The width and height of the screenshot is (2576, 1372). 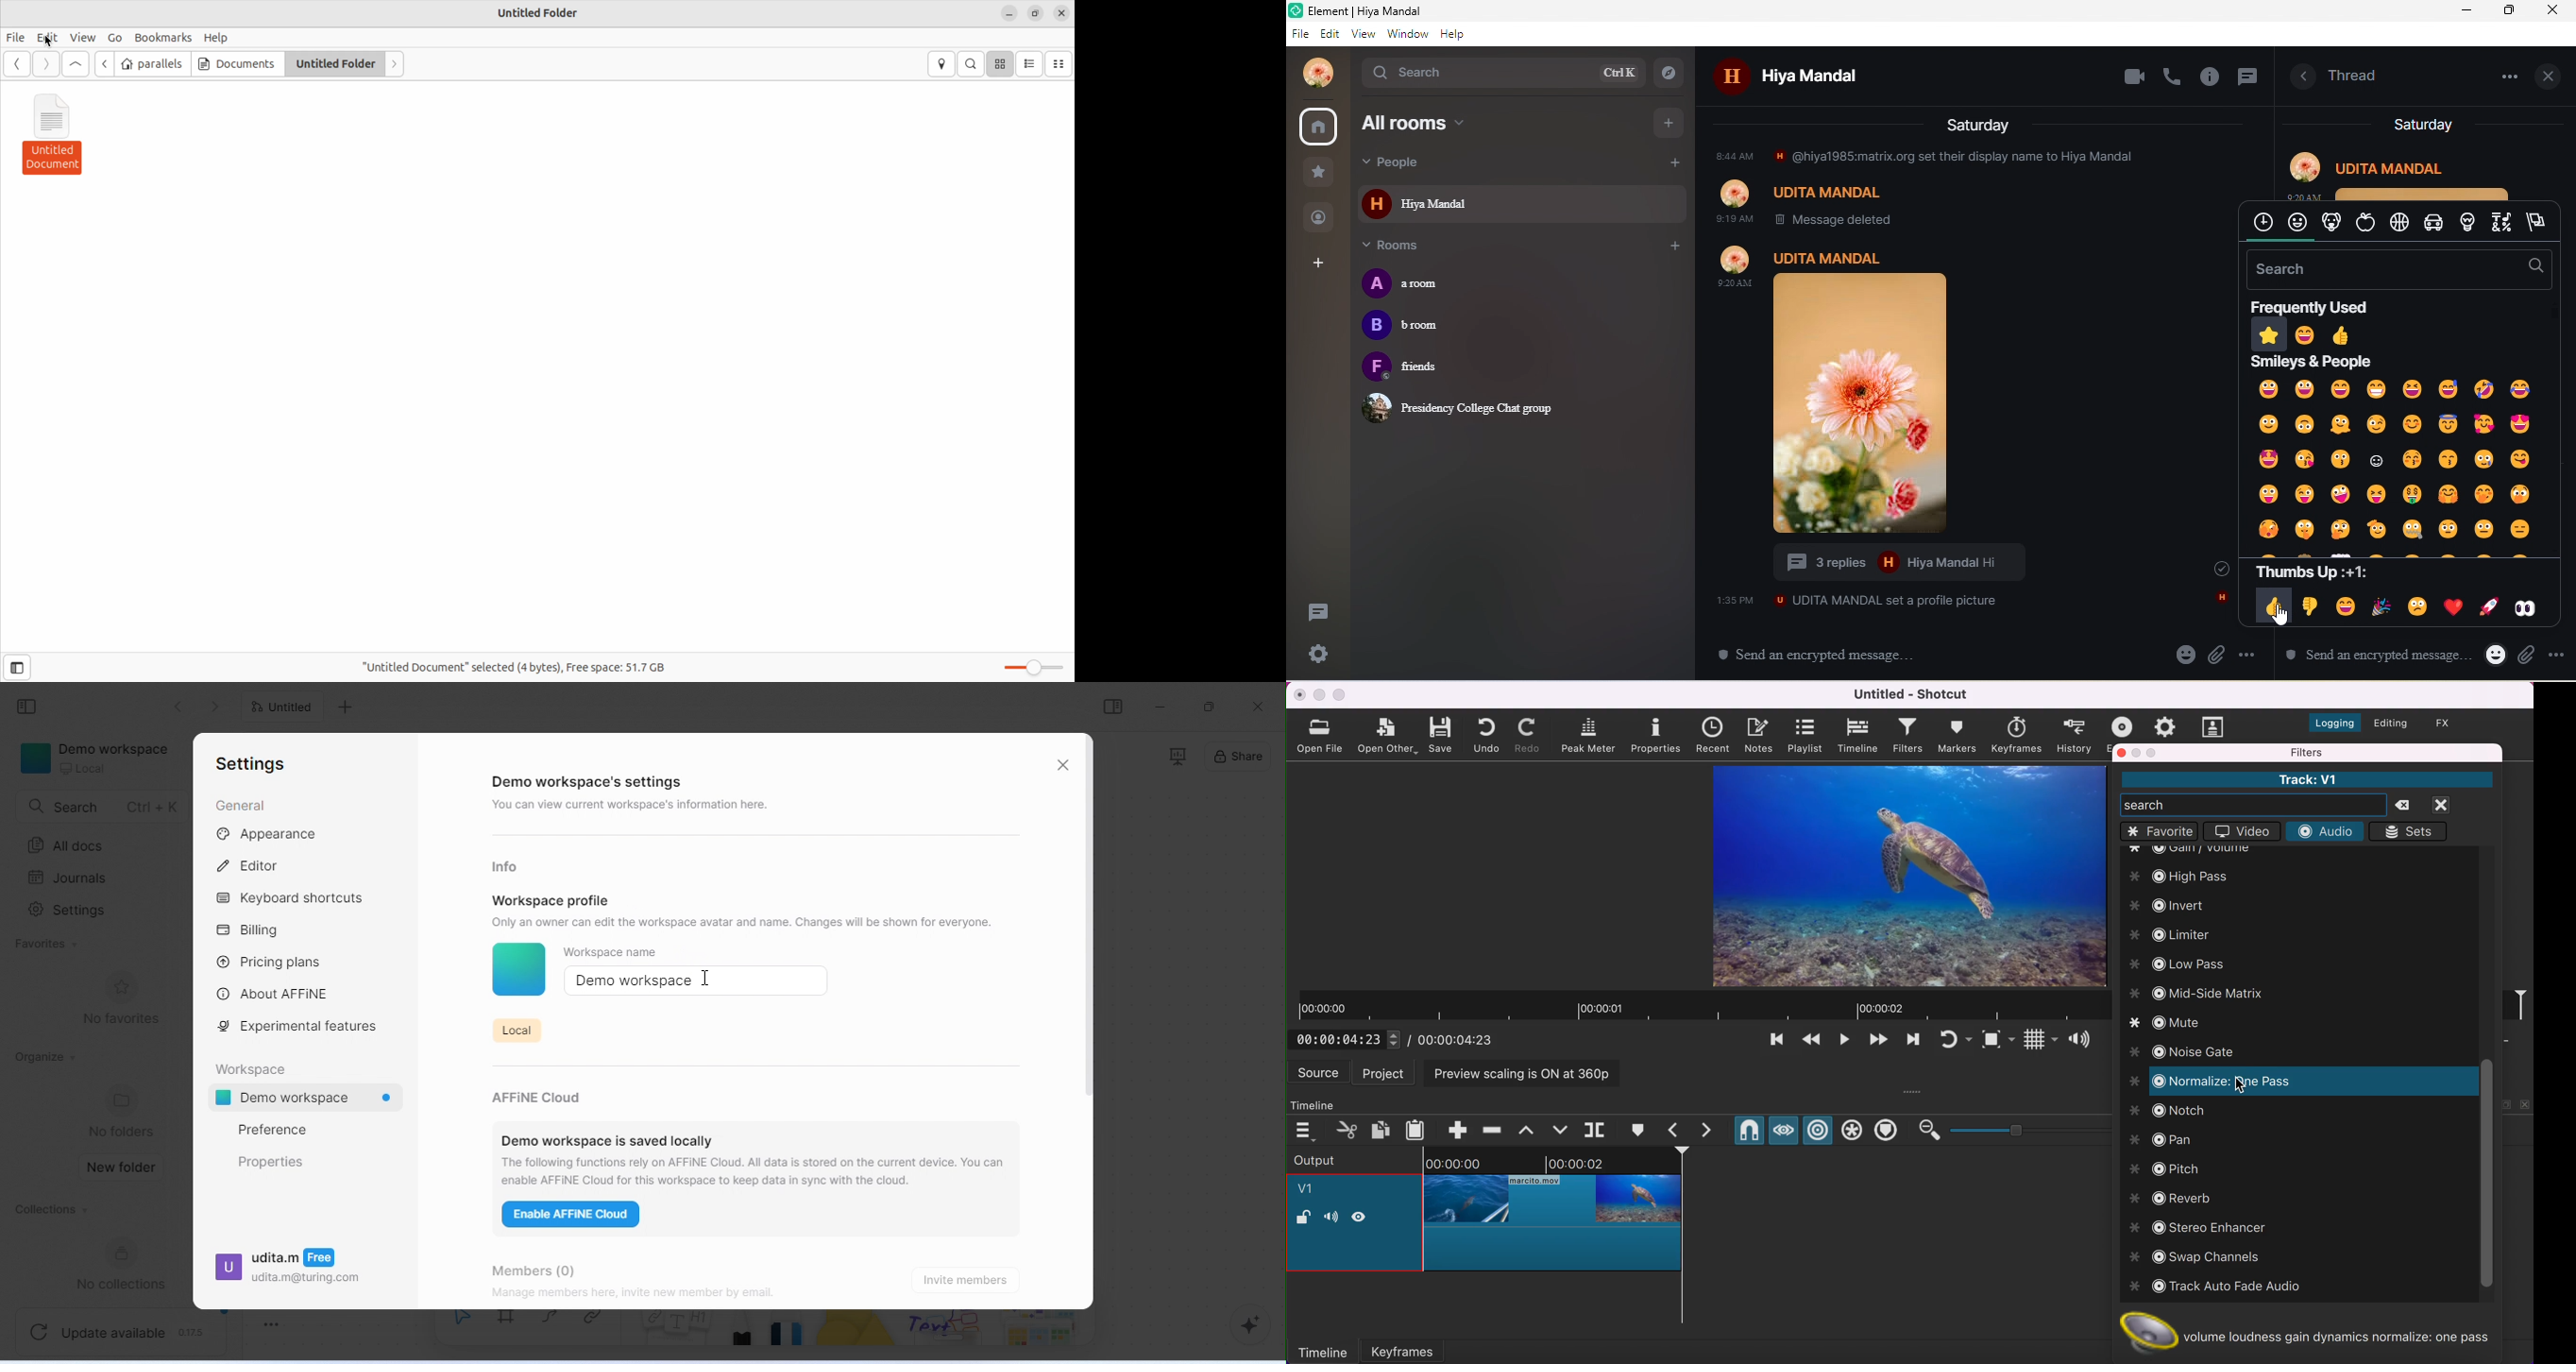 I want to click on 3 replies hiya mandal, so click(x=1909, y=563).